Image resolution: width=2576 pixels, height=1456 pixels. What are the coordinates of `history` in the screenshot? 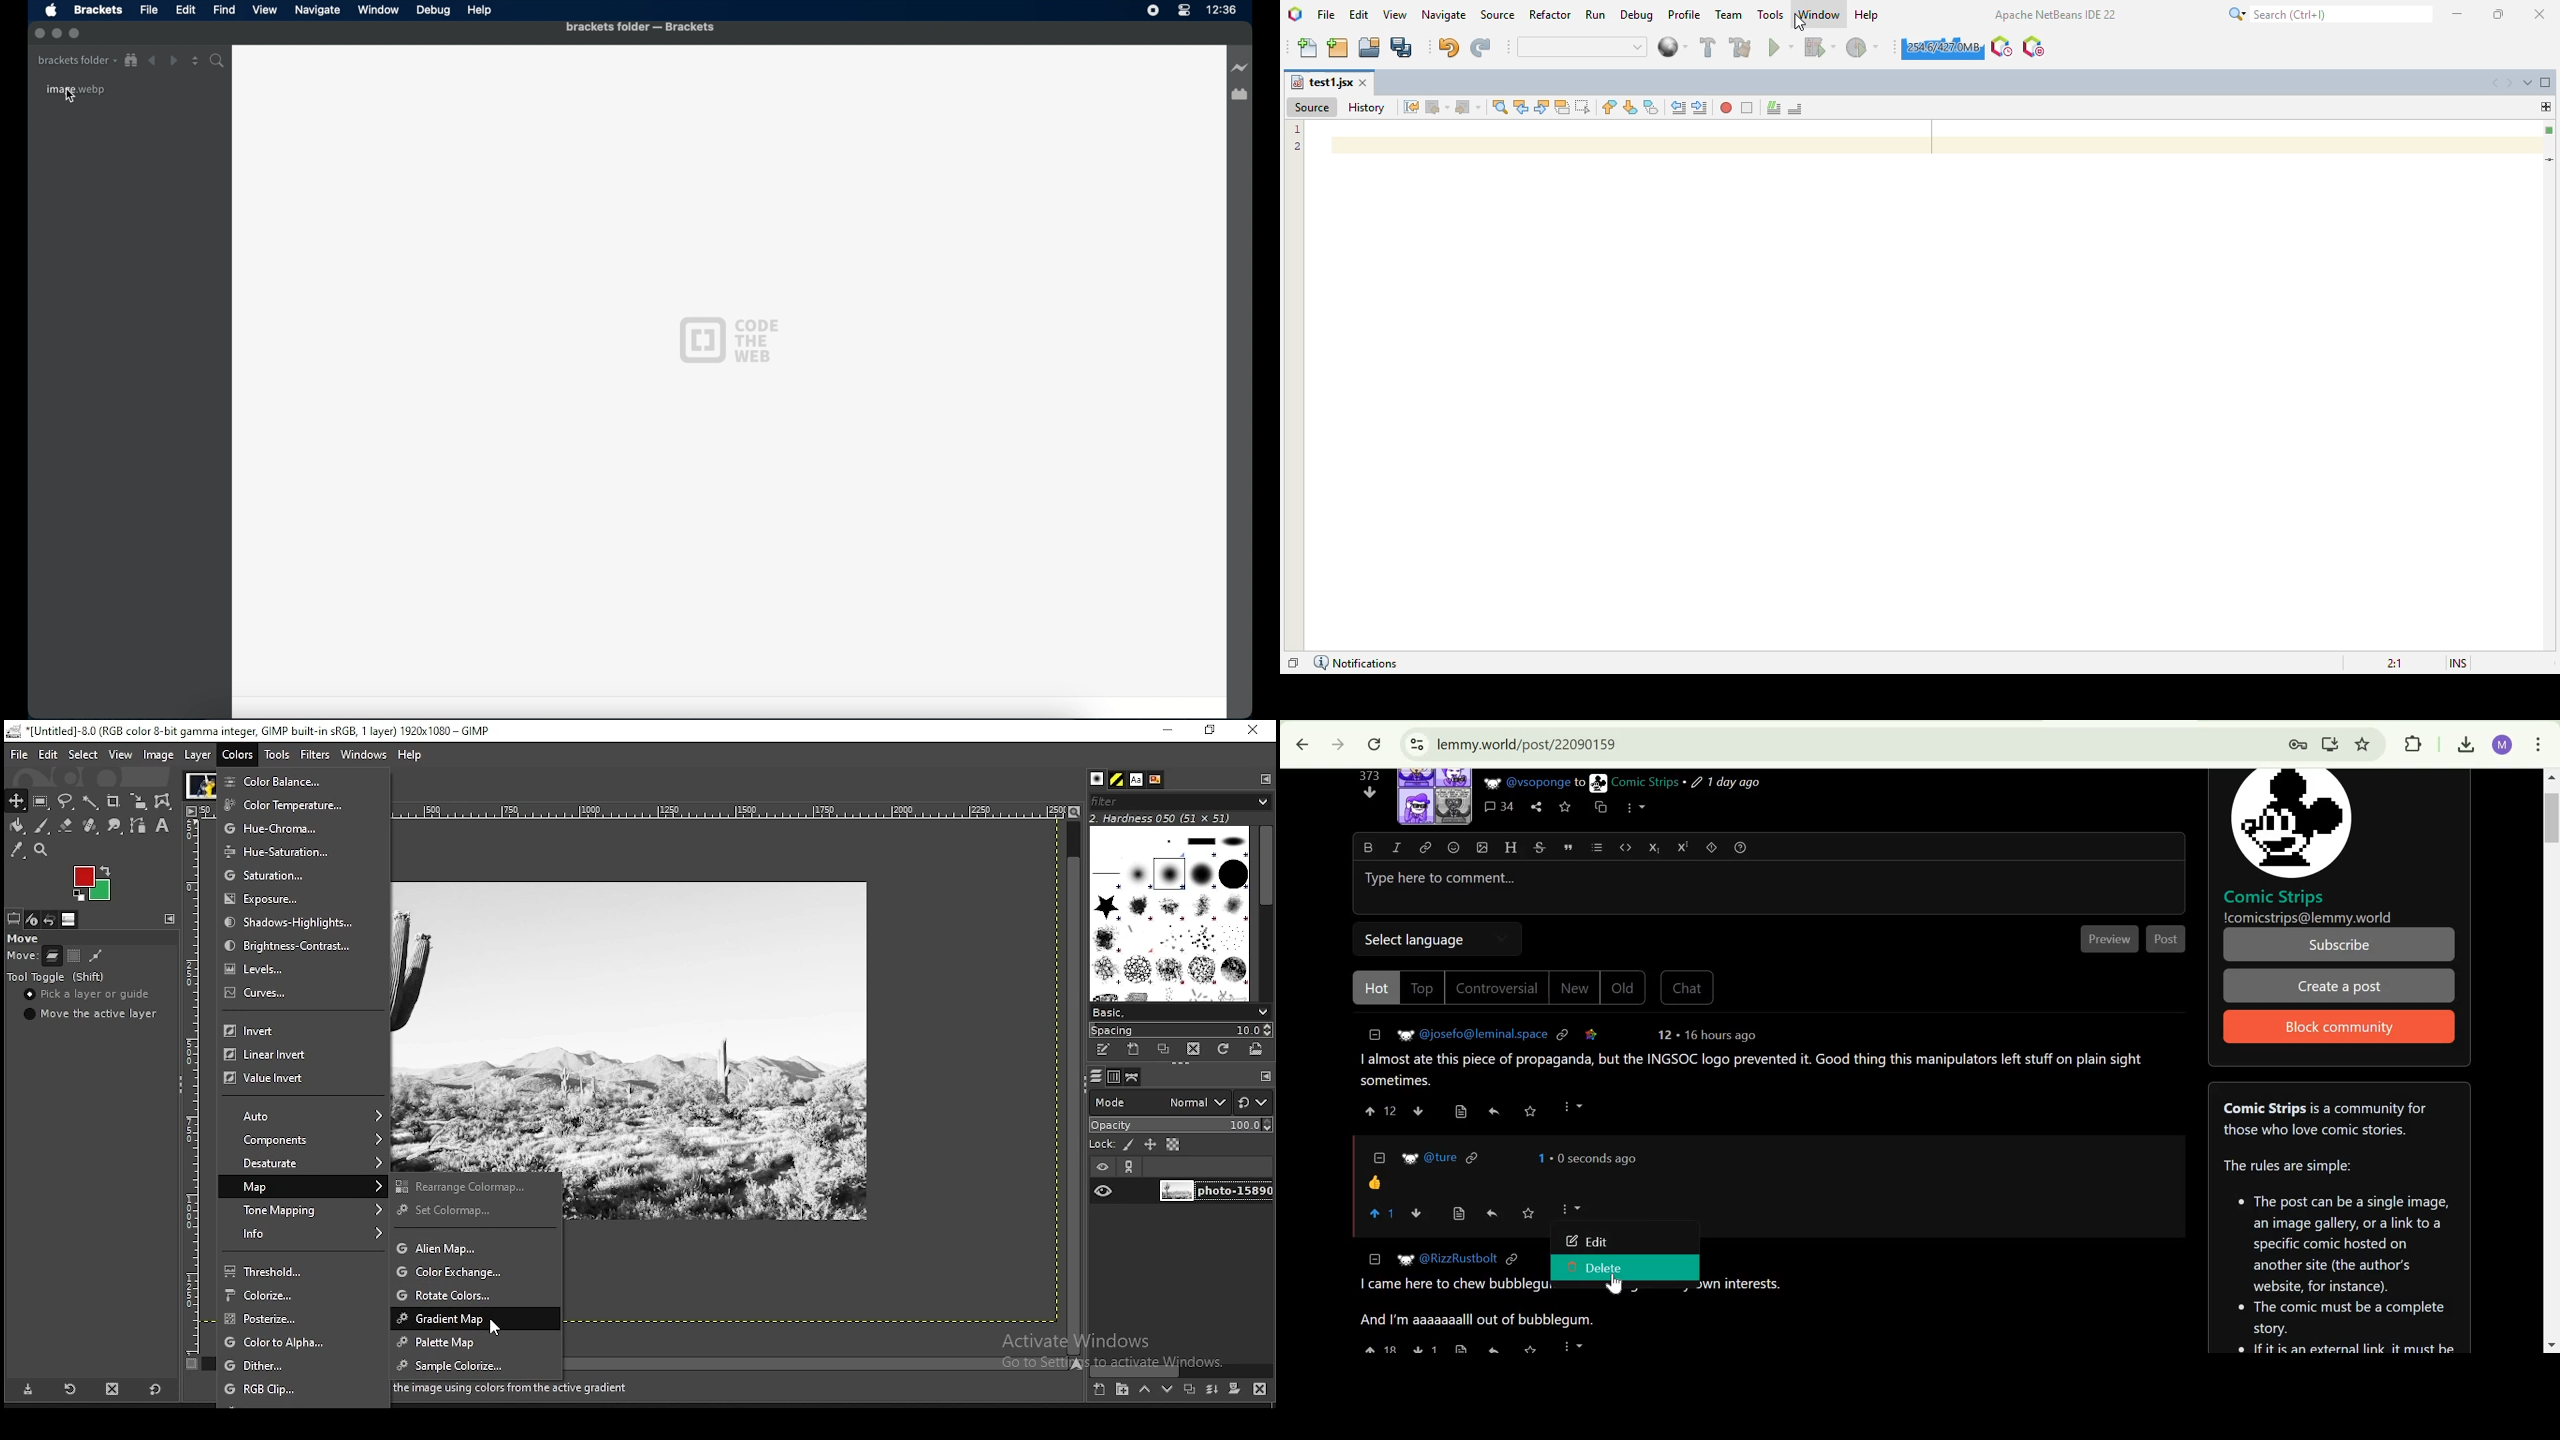 It's located at (1366, 108).